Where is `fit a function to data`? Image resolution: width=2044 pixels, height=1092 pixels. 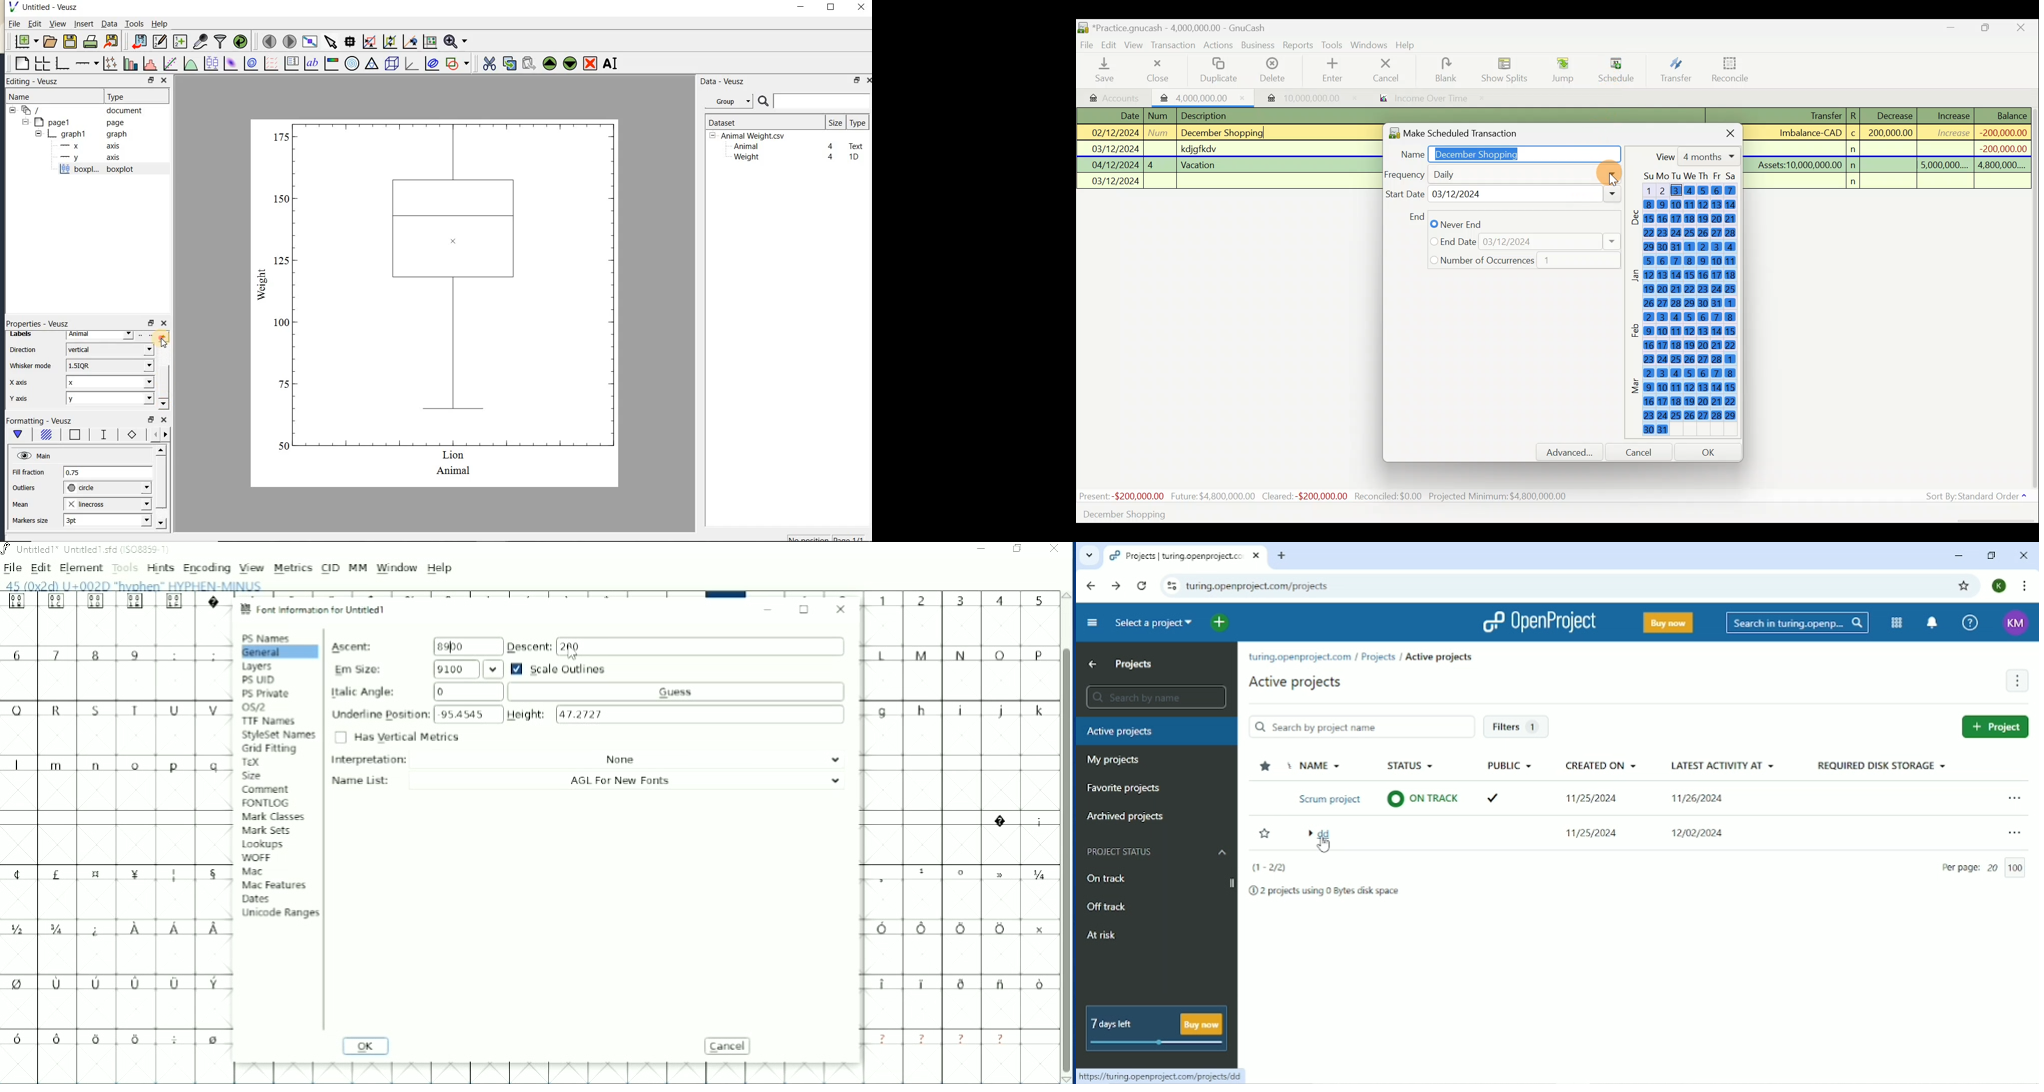
fit a function to data is located at coordinates (170, 63).